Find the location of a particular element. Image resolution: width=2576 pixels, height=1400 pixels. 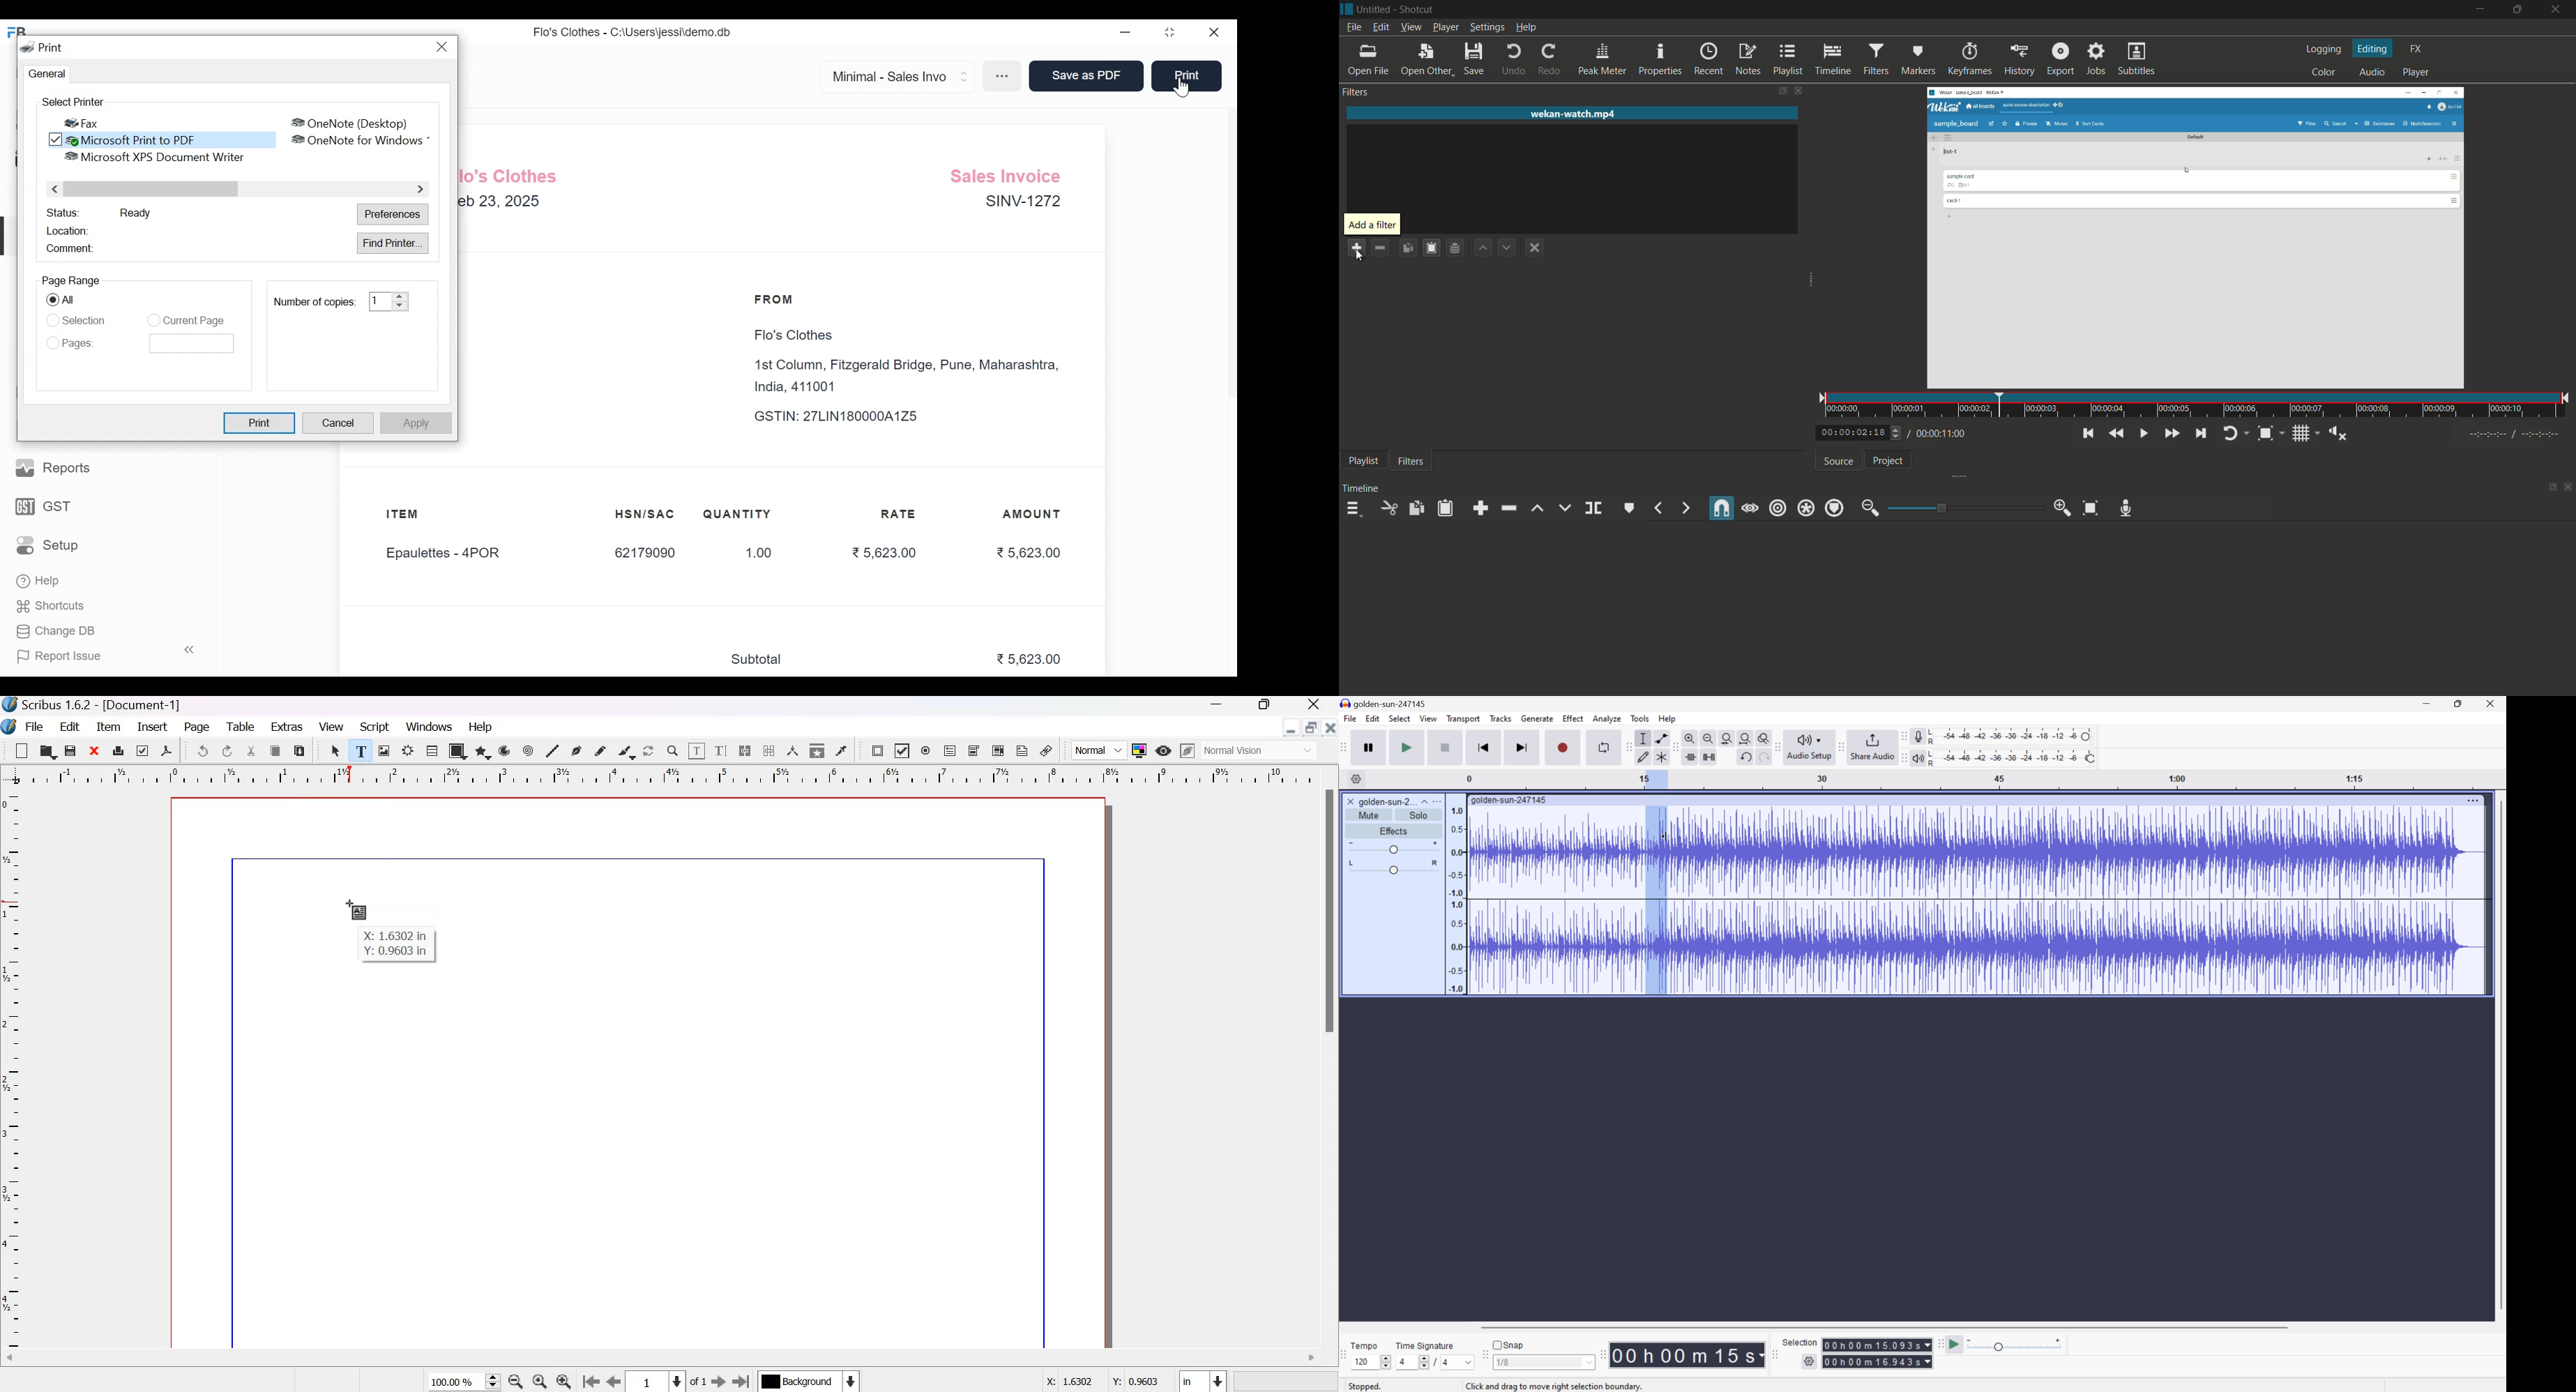

OneNote for Windows * is located at coordinates (362, 140).